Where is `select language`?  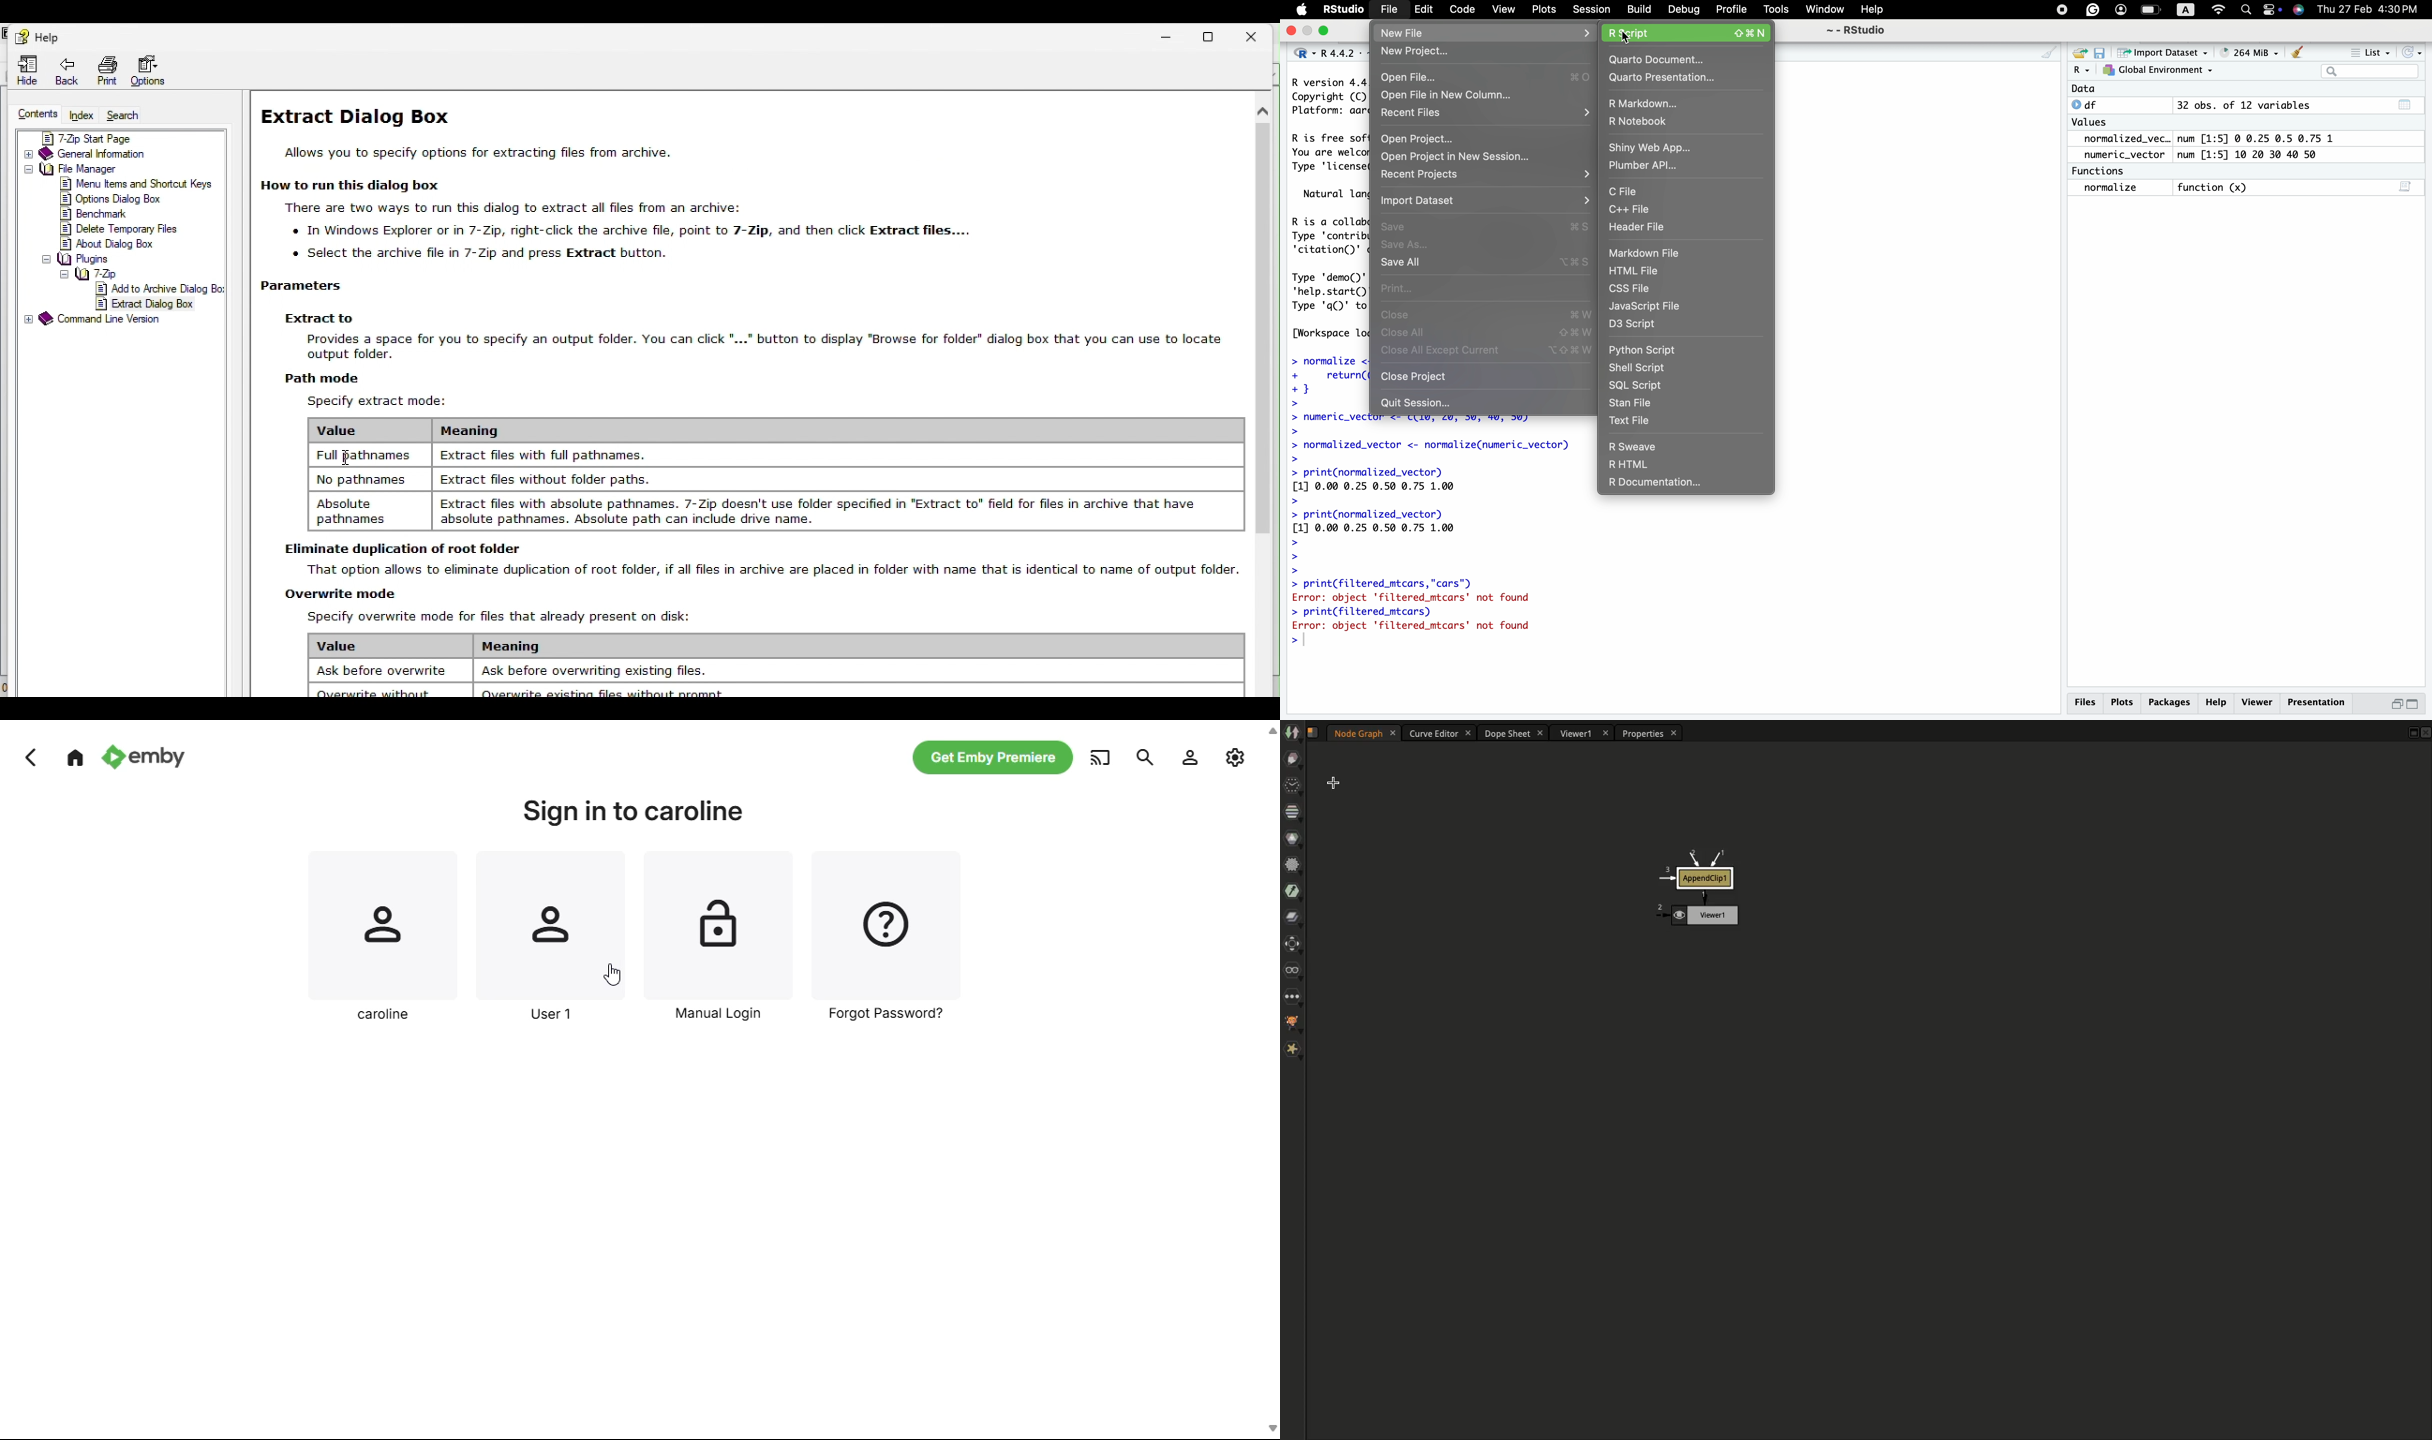 select language is located at coordinates (2082, 70).